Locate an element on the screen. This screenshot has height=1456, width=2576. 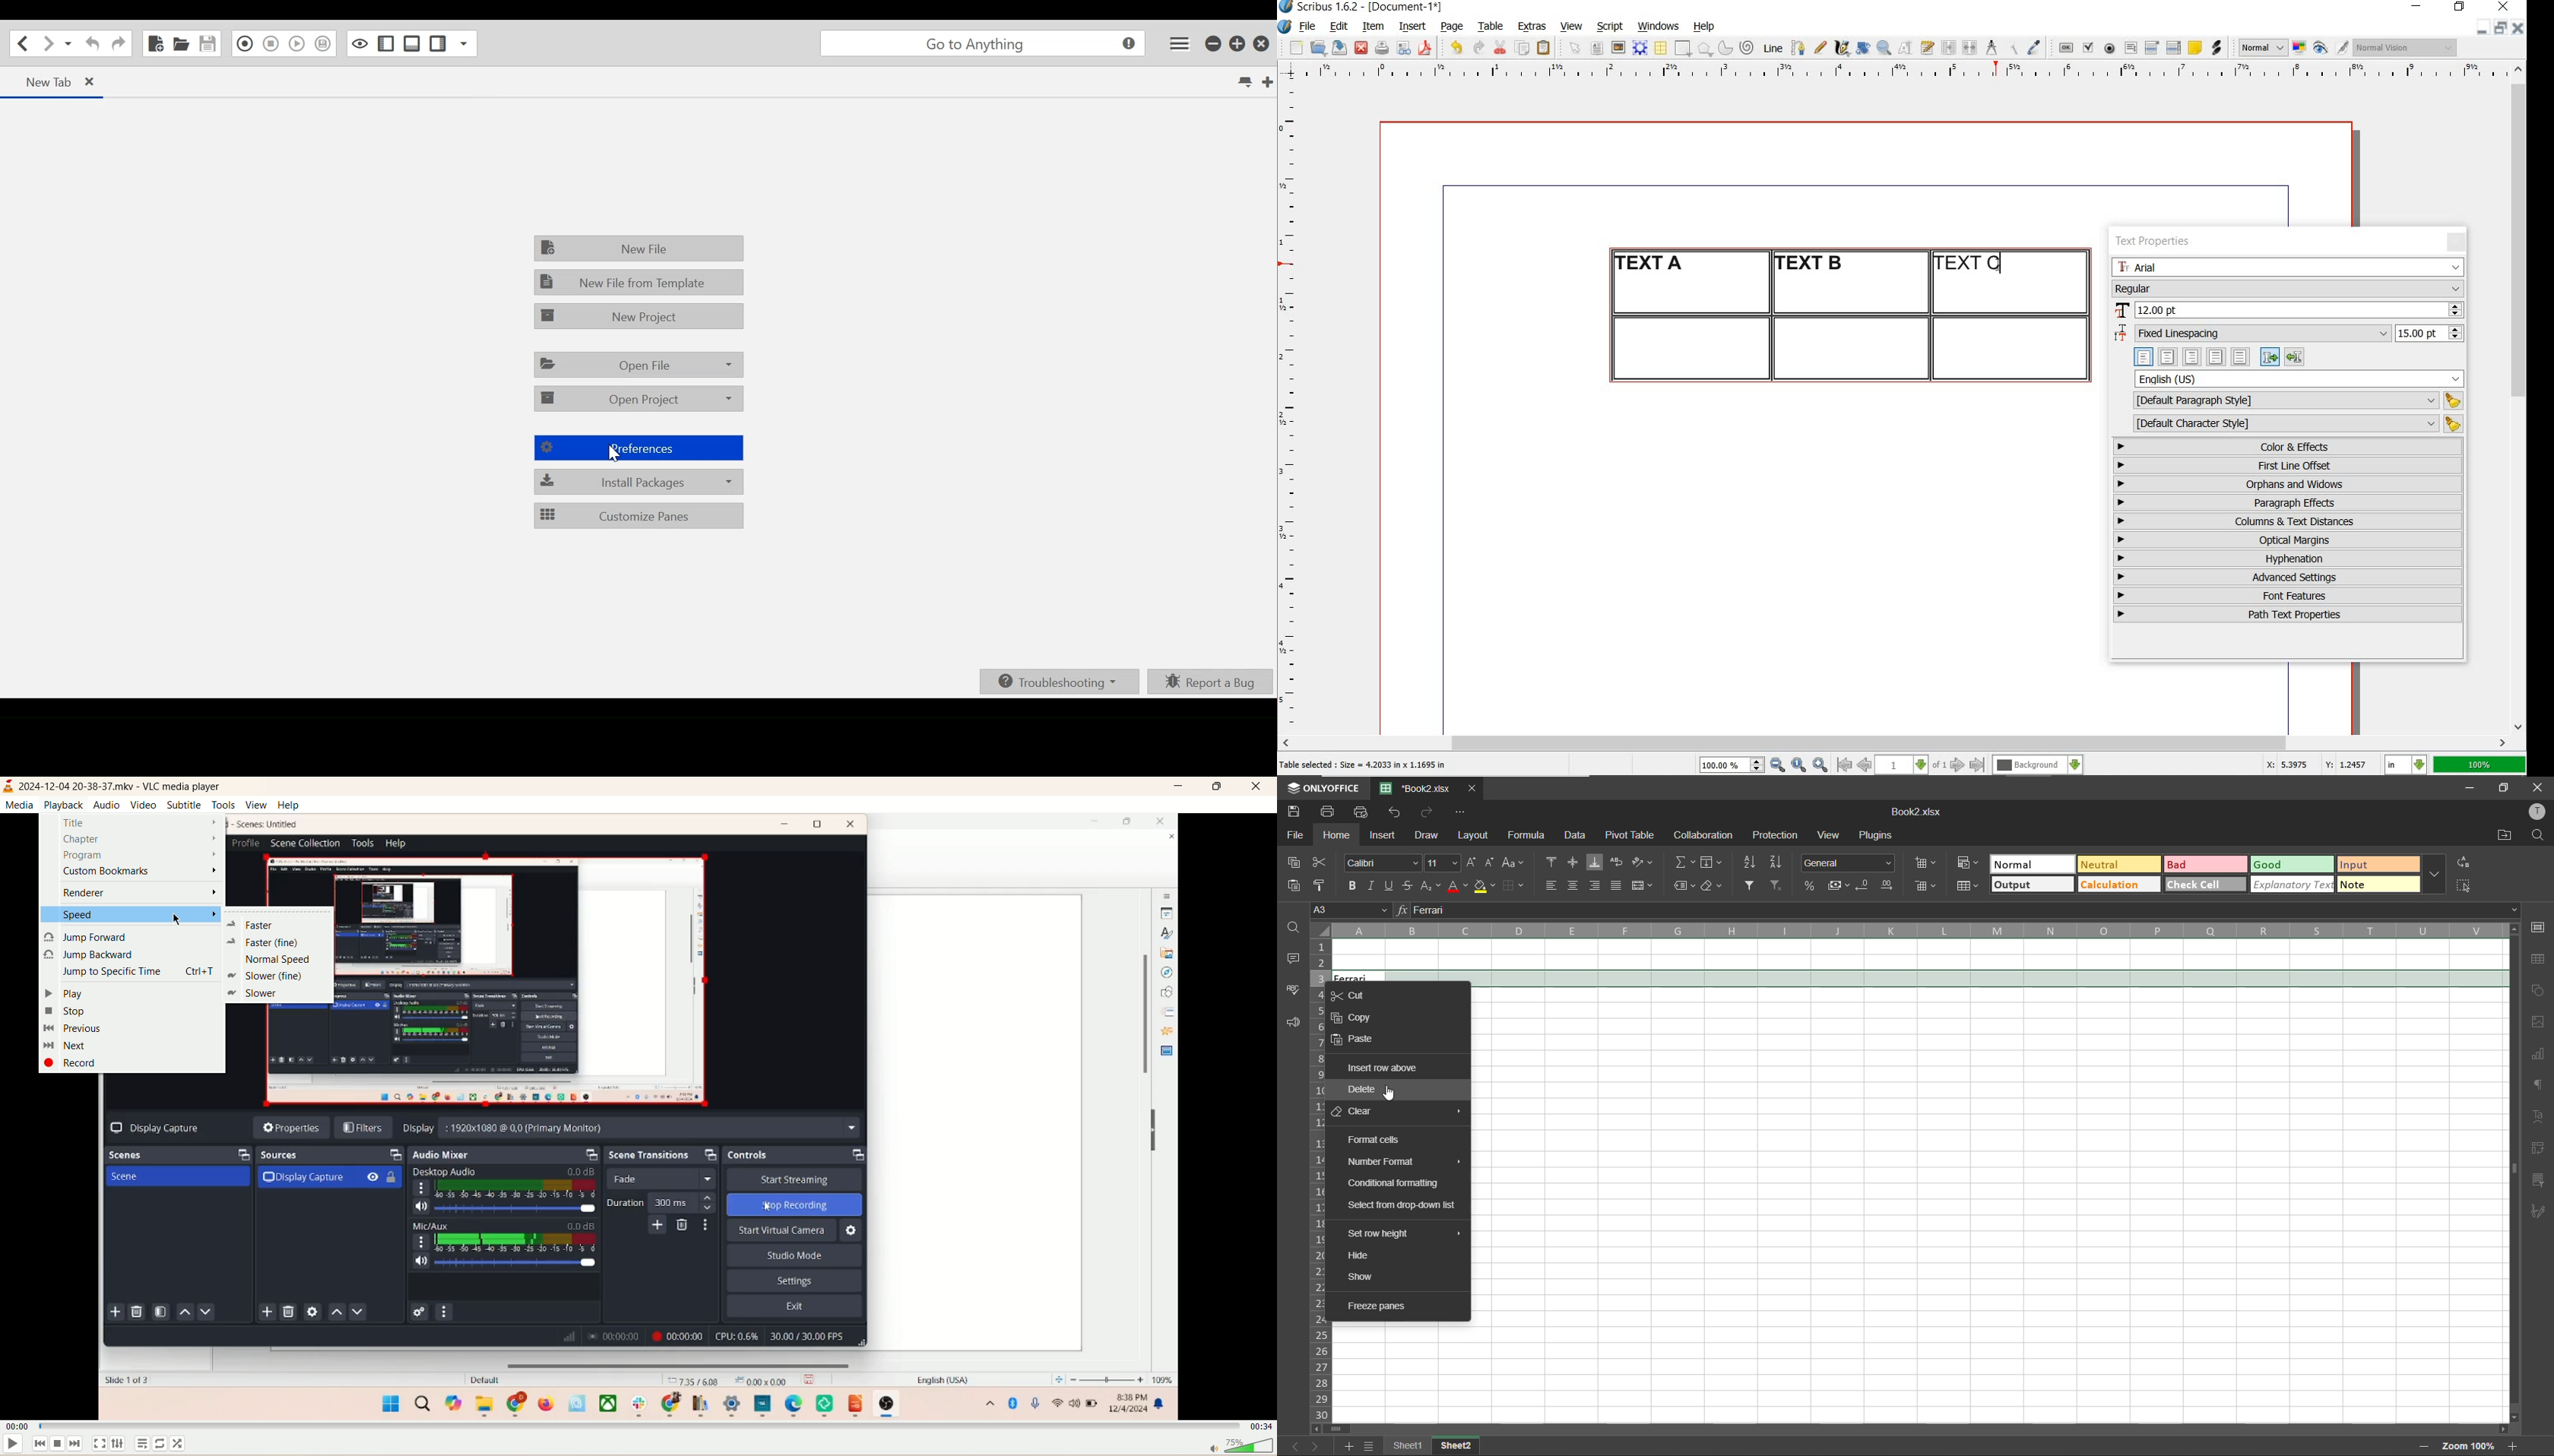
Book2.xlsx is located at coordinates (1922, 812).